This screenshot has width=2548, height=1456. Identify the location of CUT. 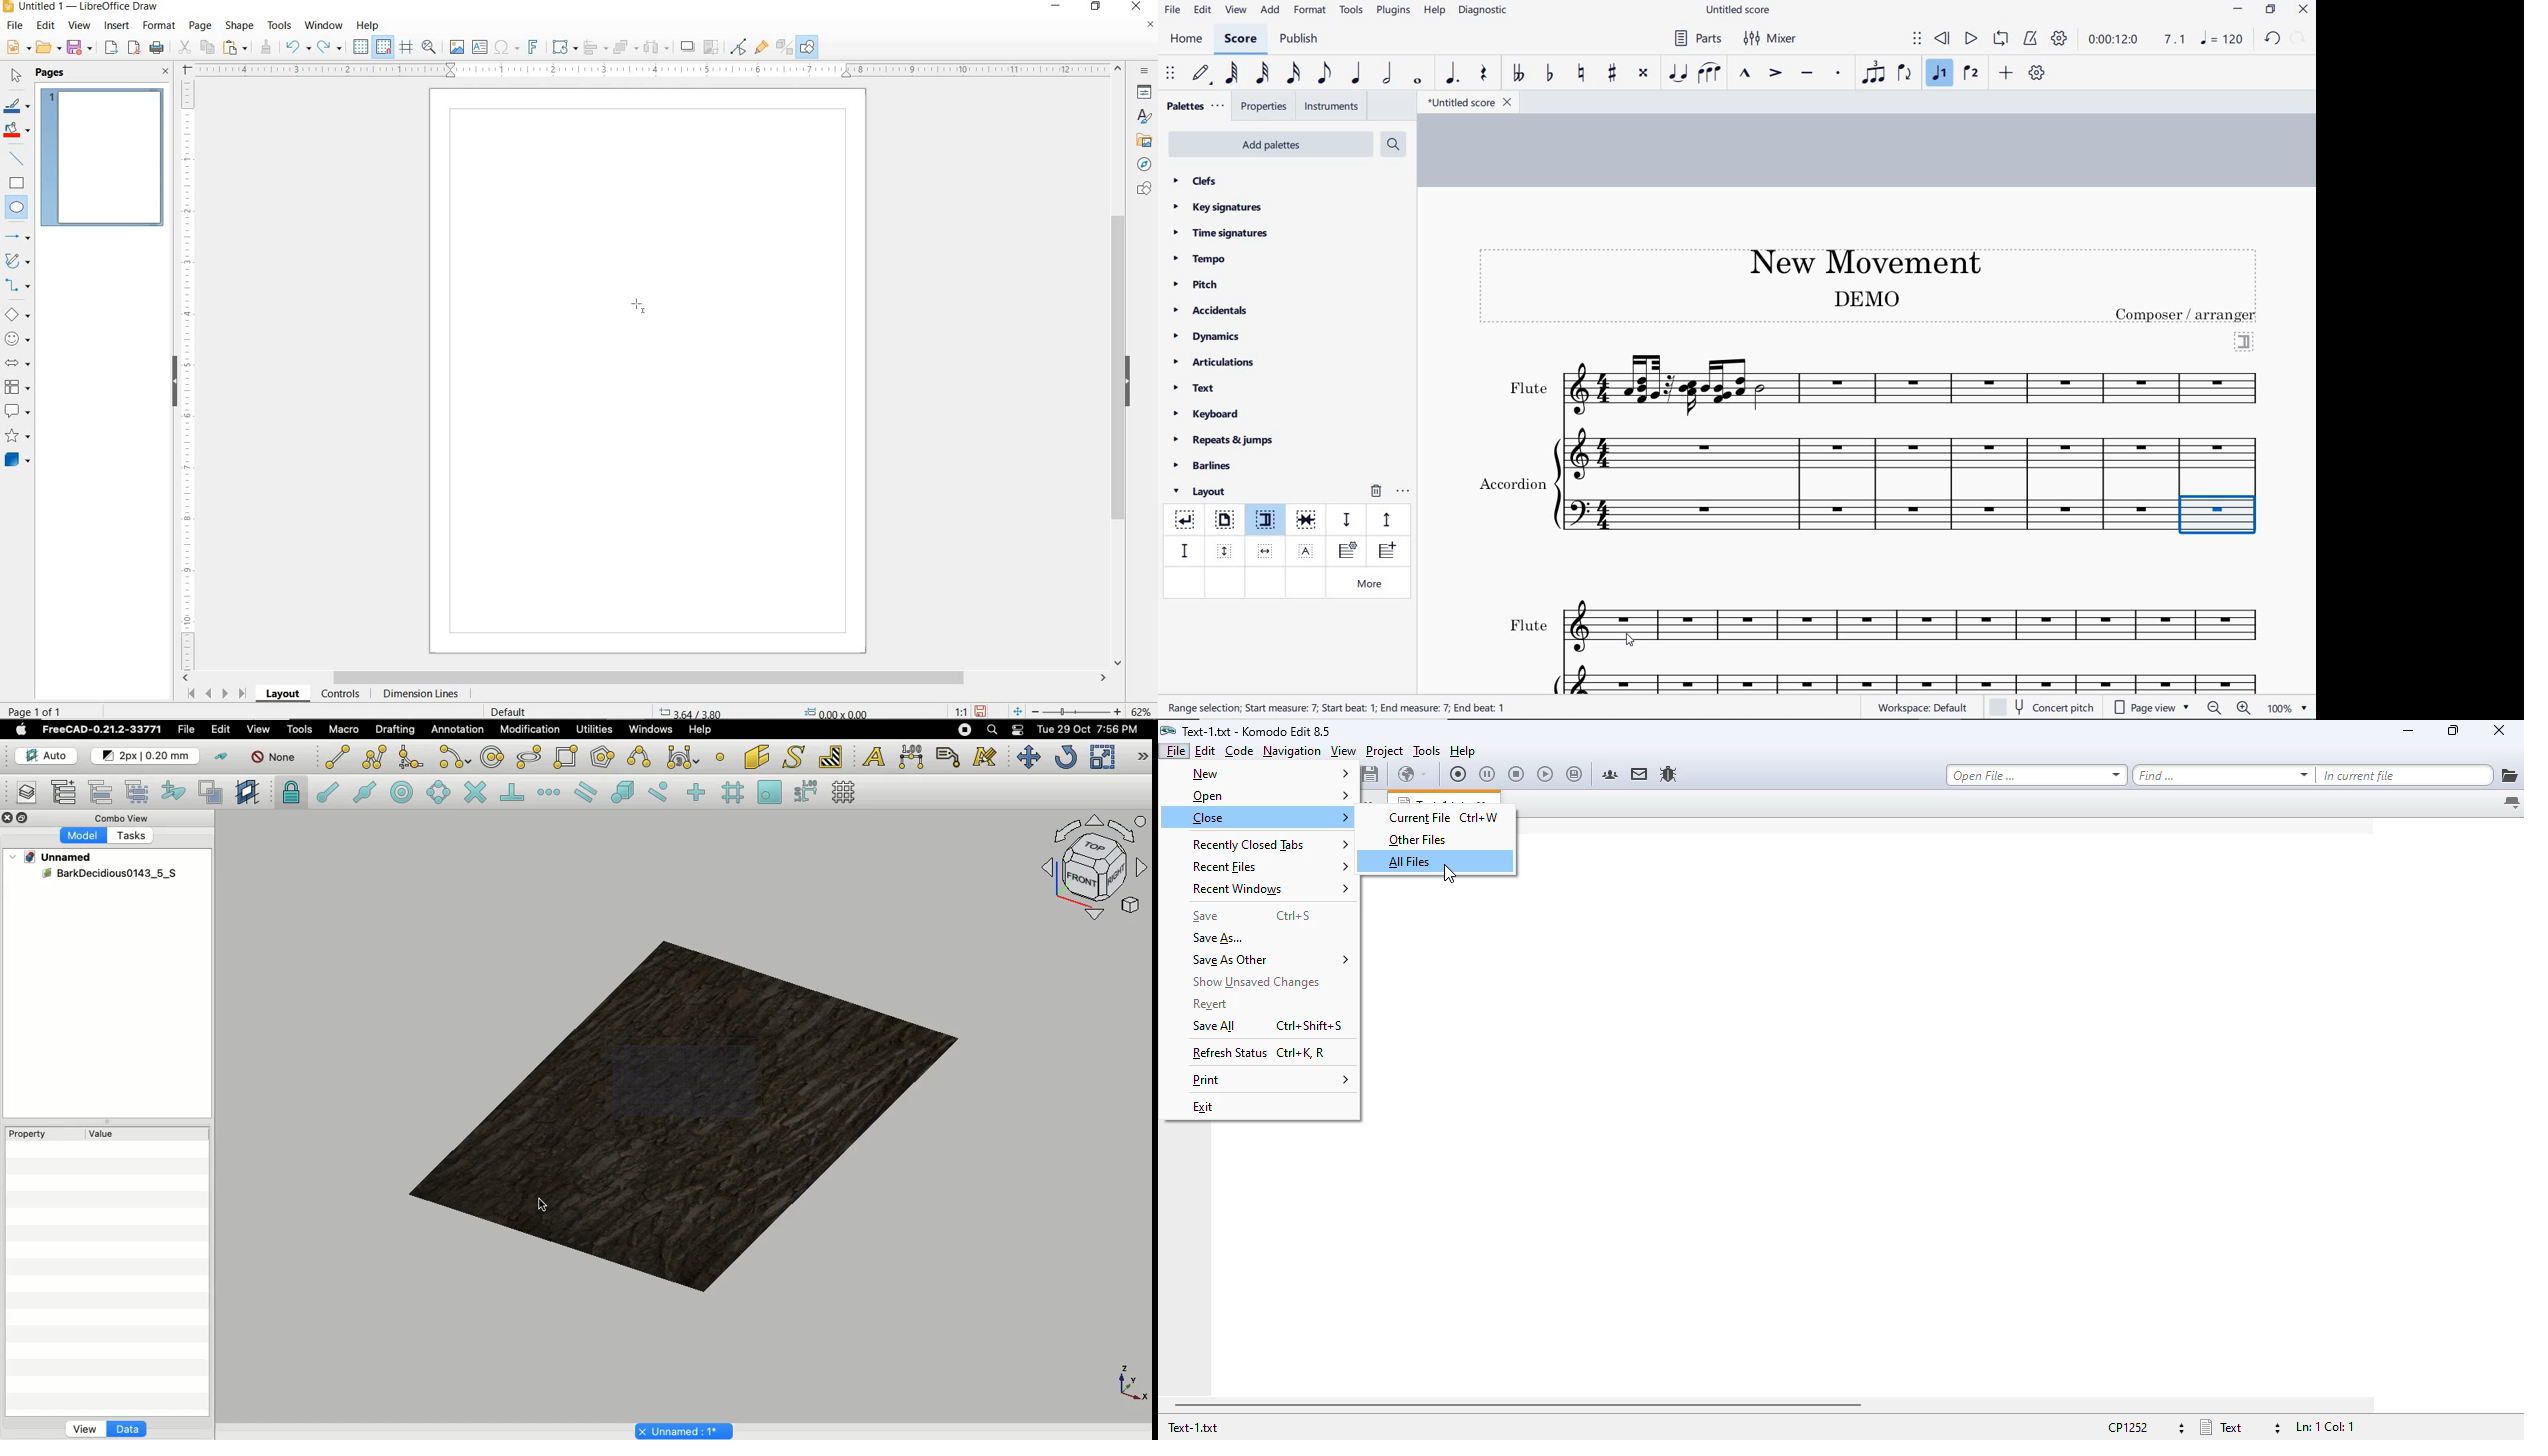
(185, 48).